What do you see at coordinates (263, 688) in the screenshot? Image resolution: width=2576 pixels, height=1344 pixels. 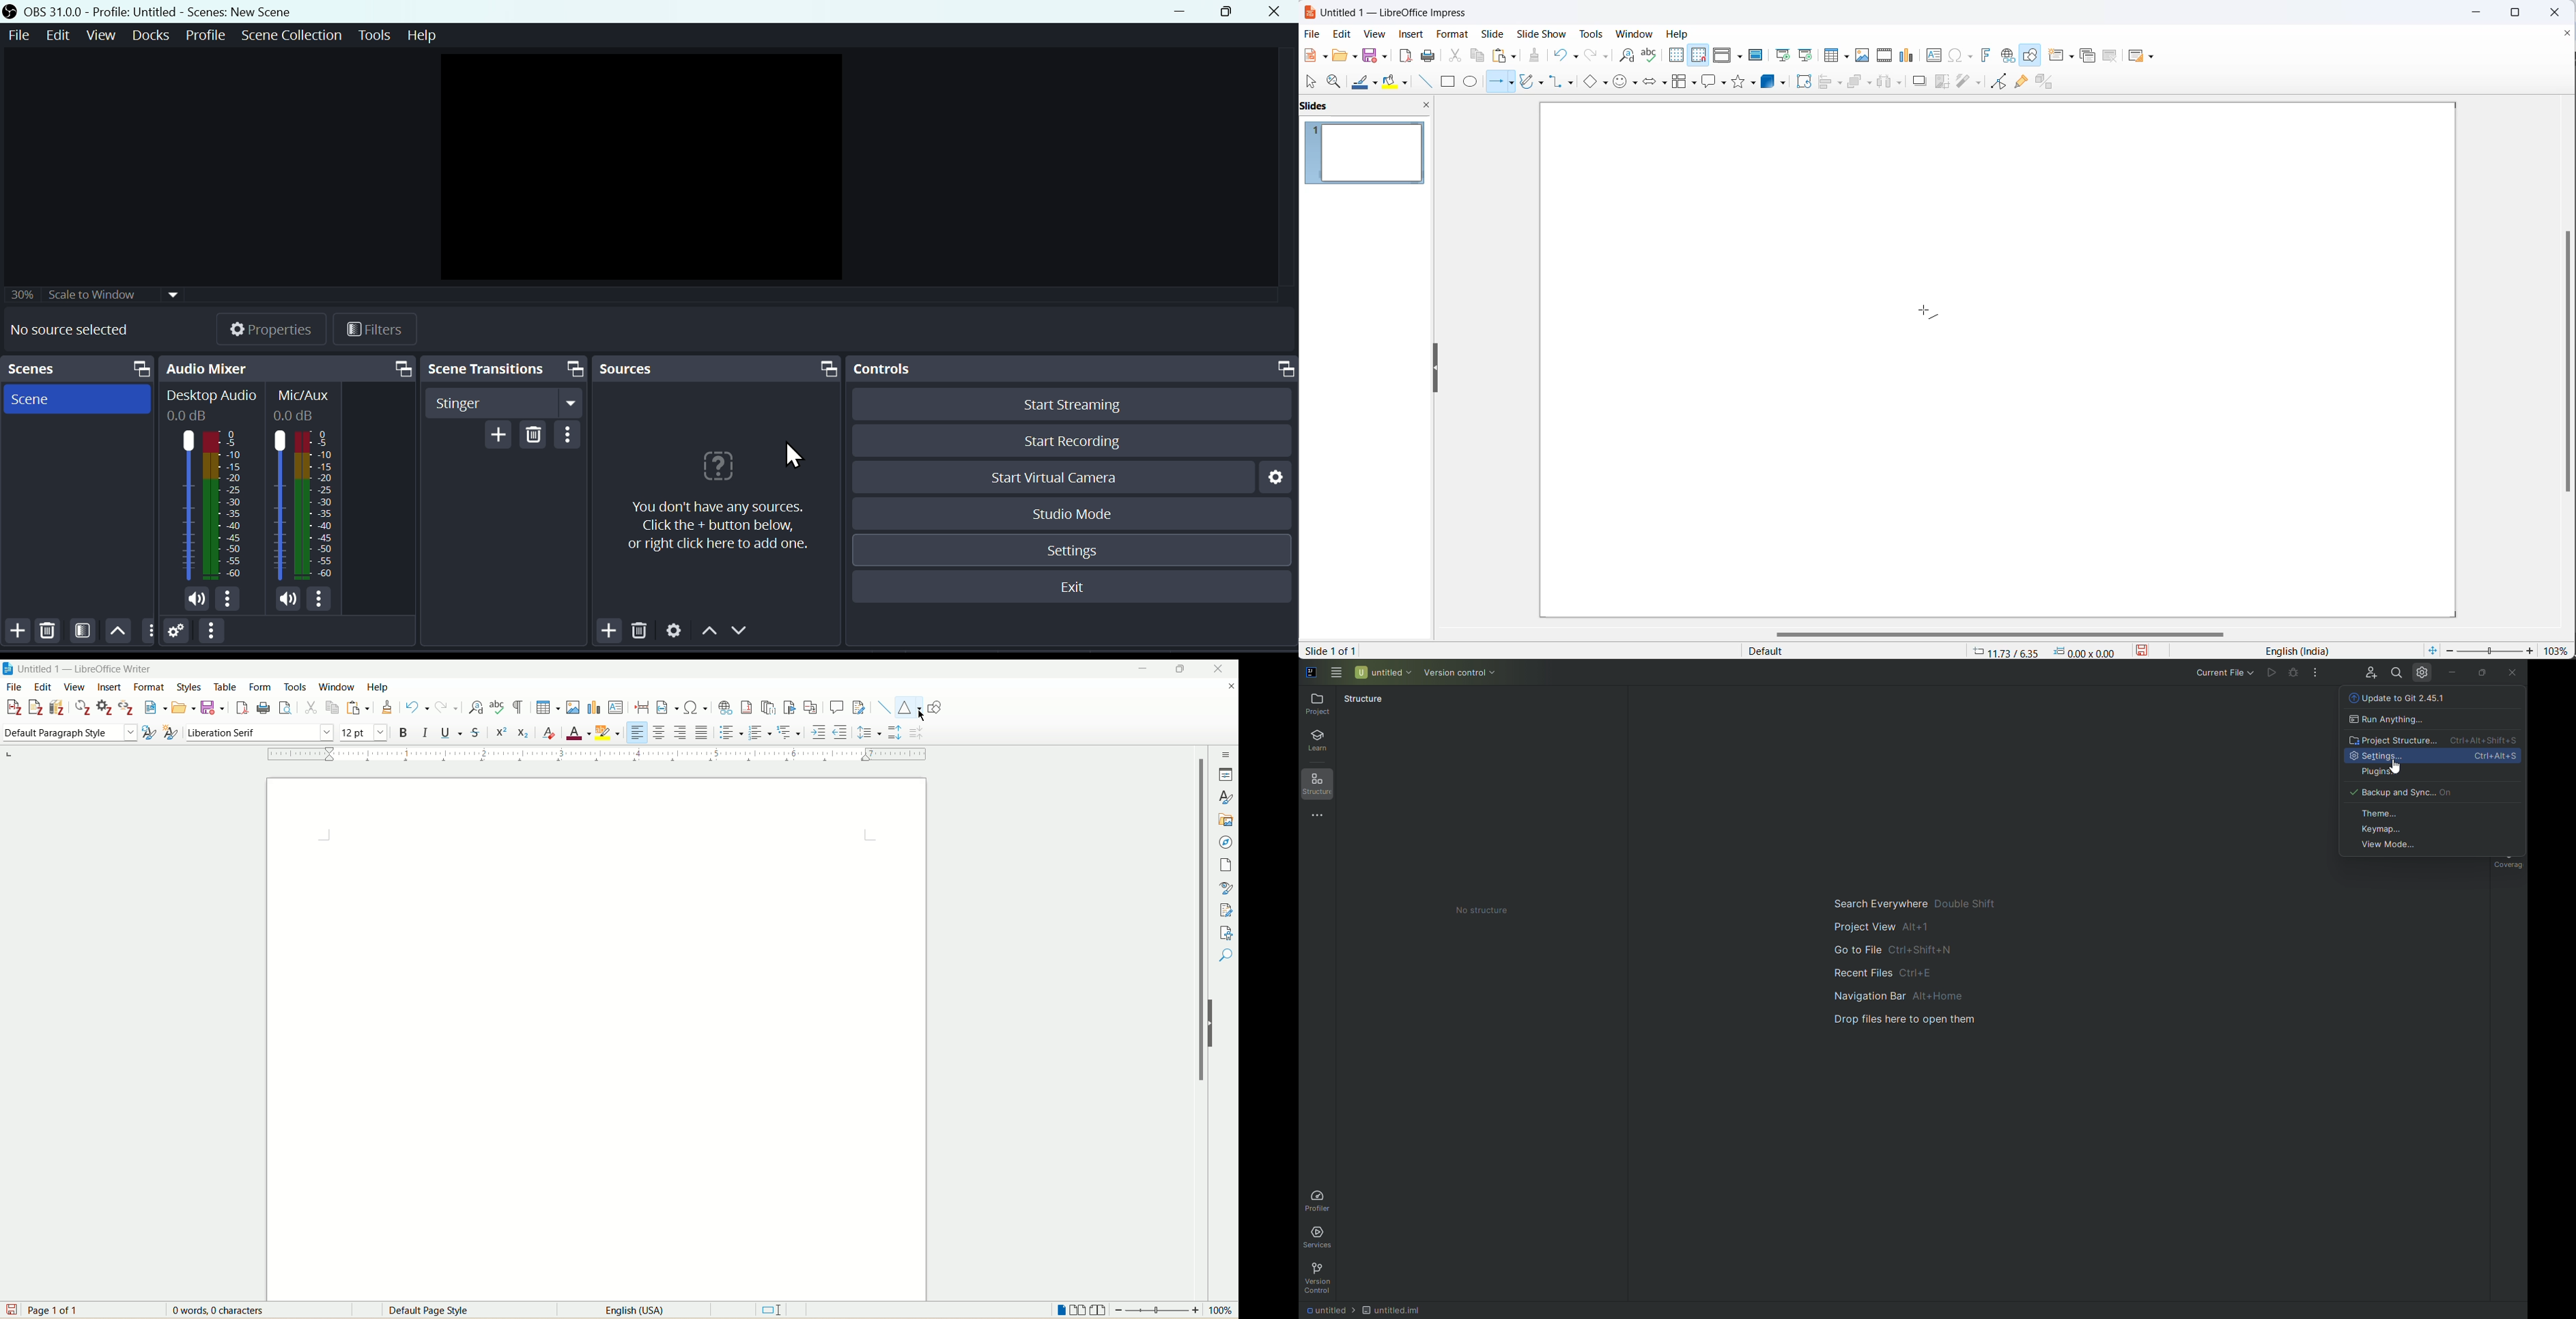 I see `form` at bounding box center [263, 688].